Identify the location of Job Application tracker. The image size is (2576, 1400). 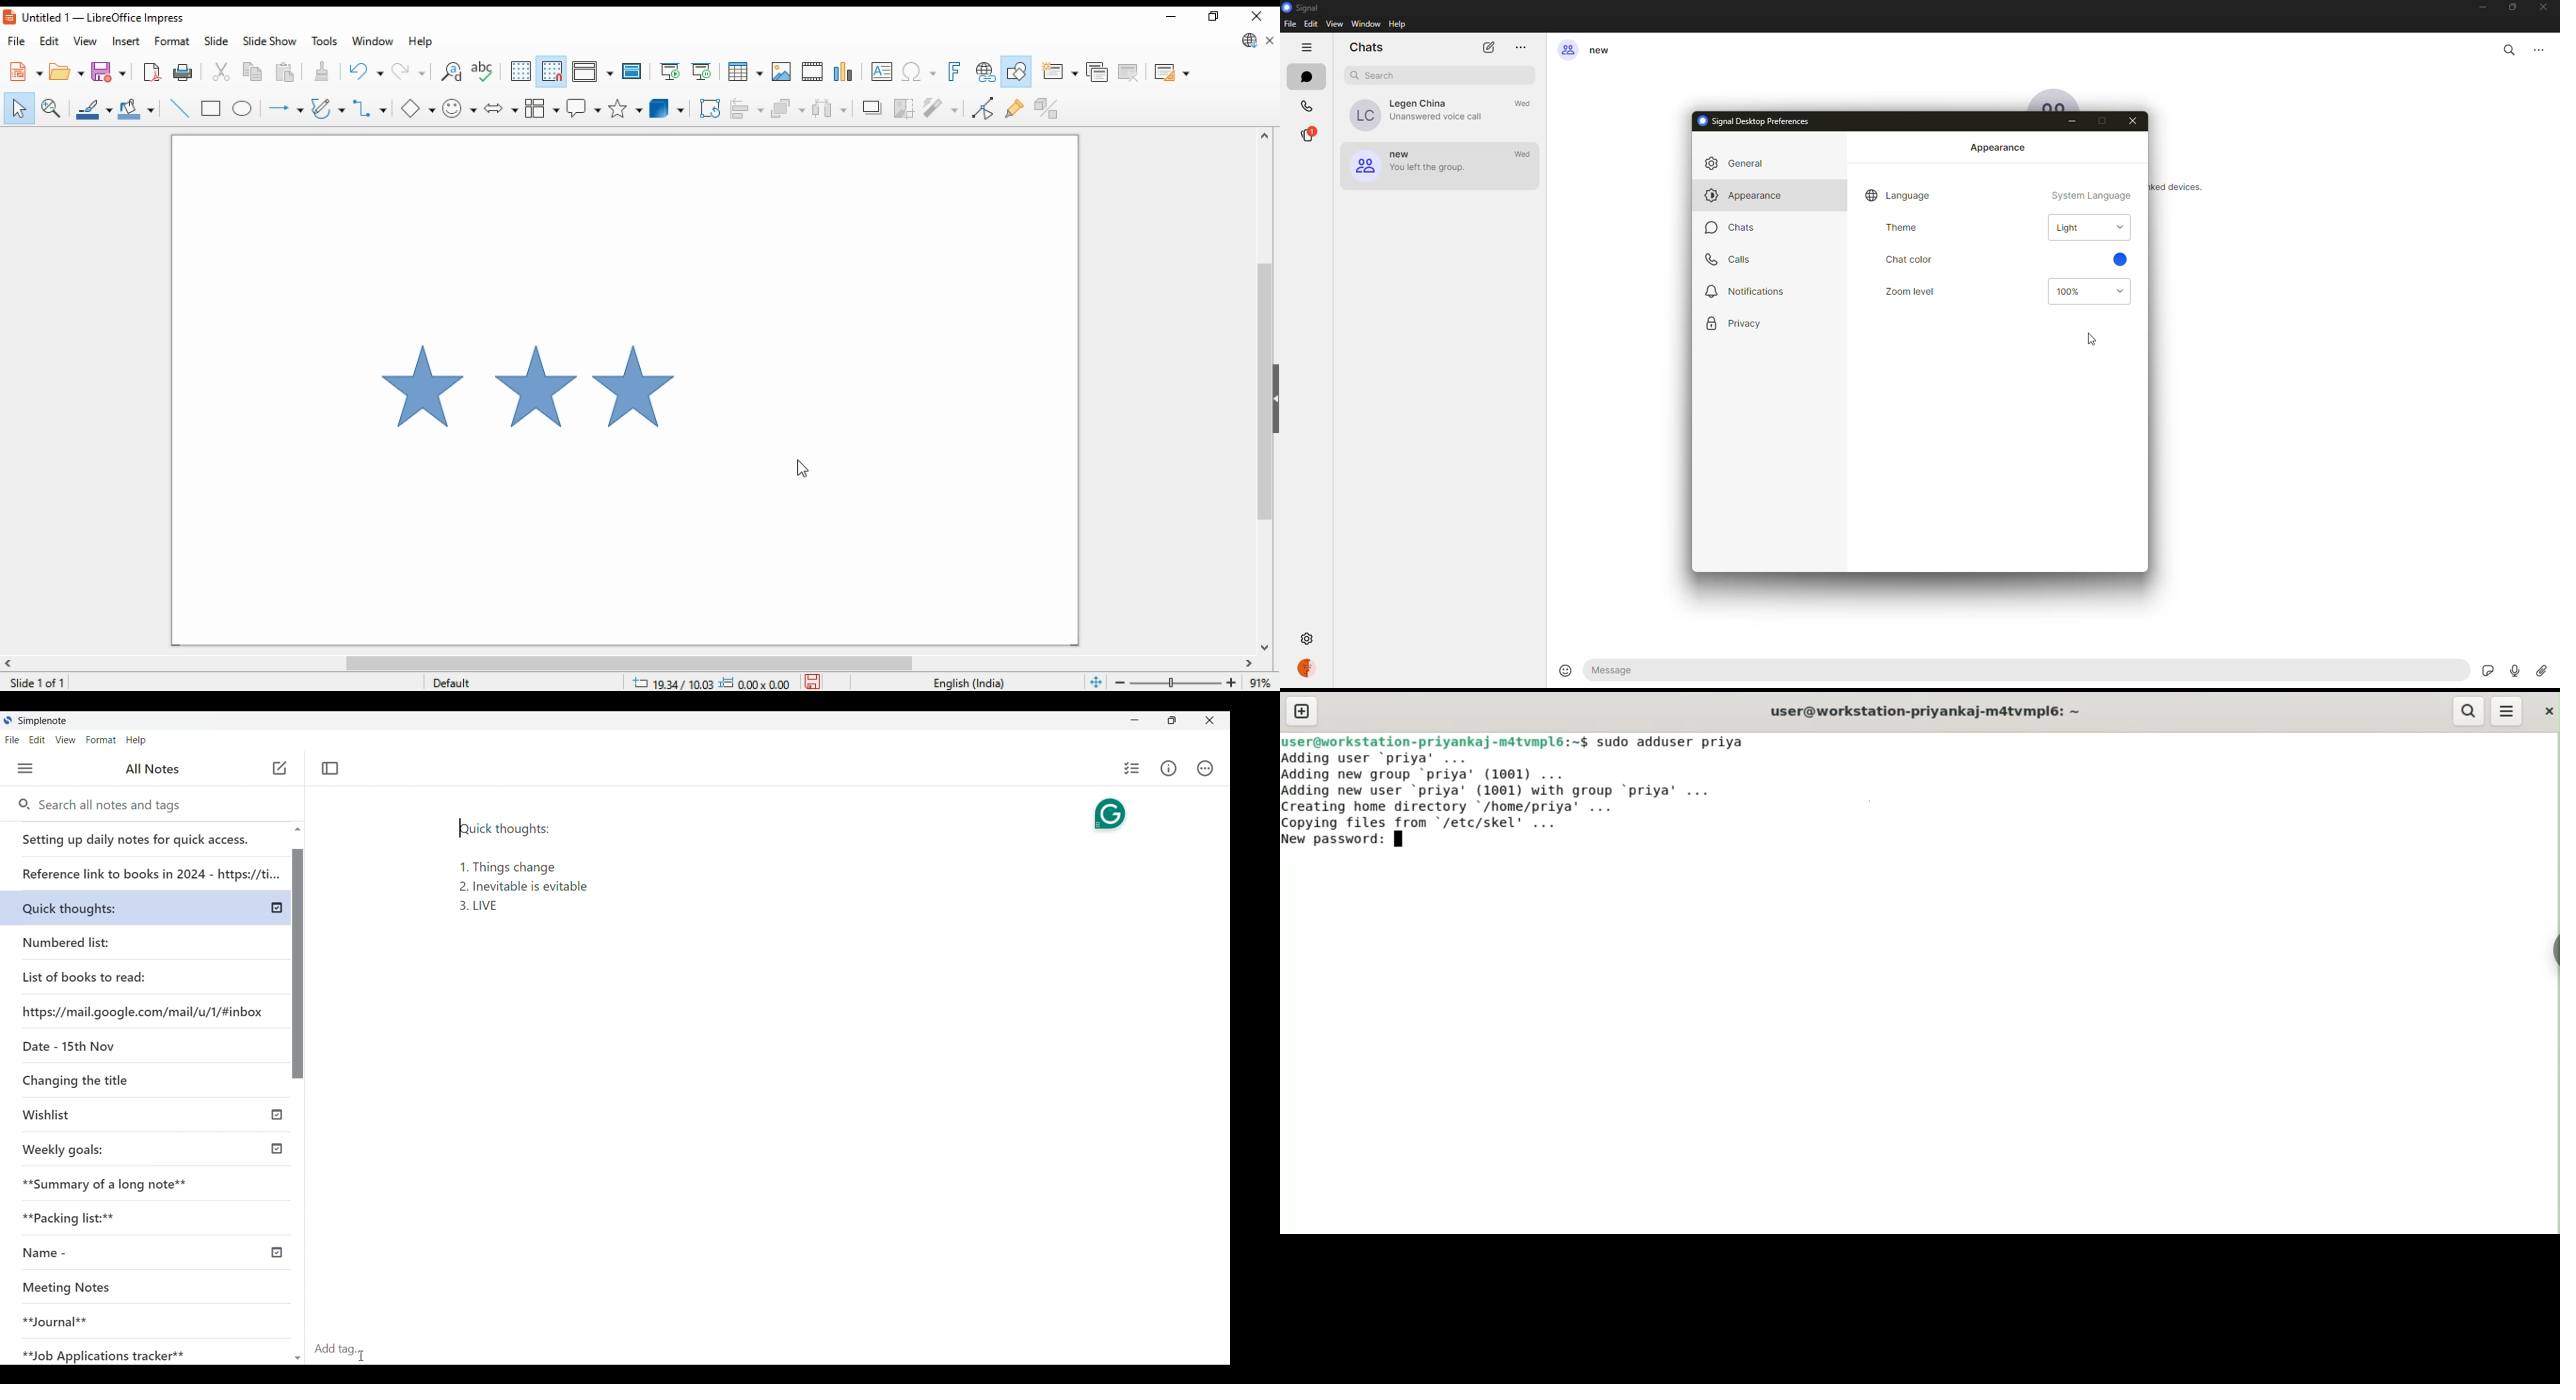
(110, 1353).